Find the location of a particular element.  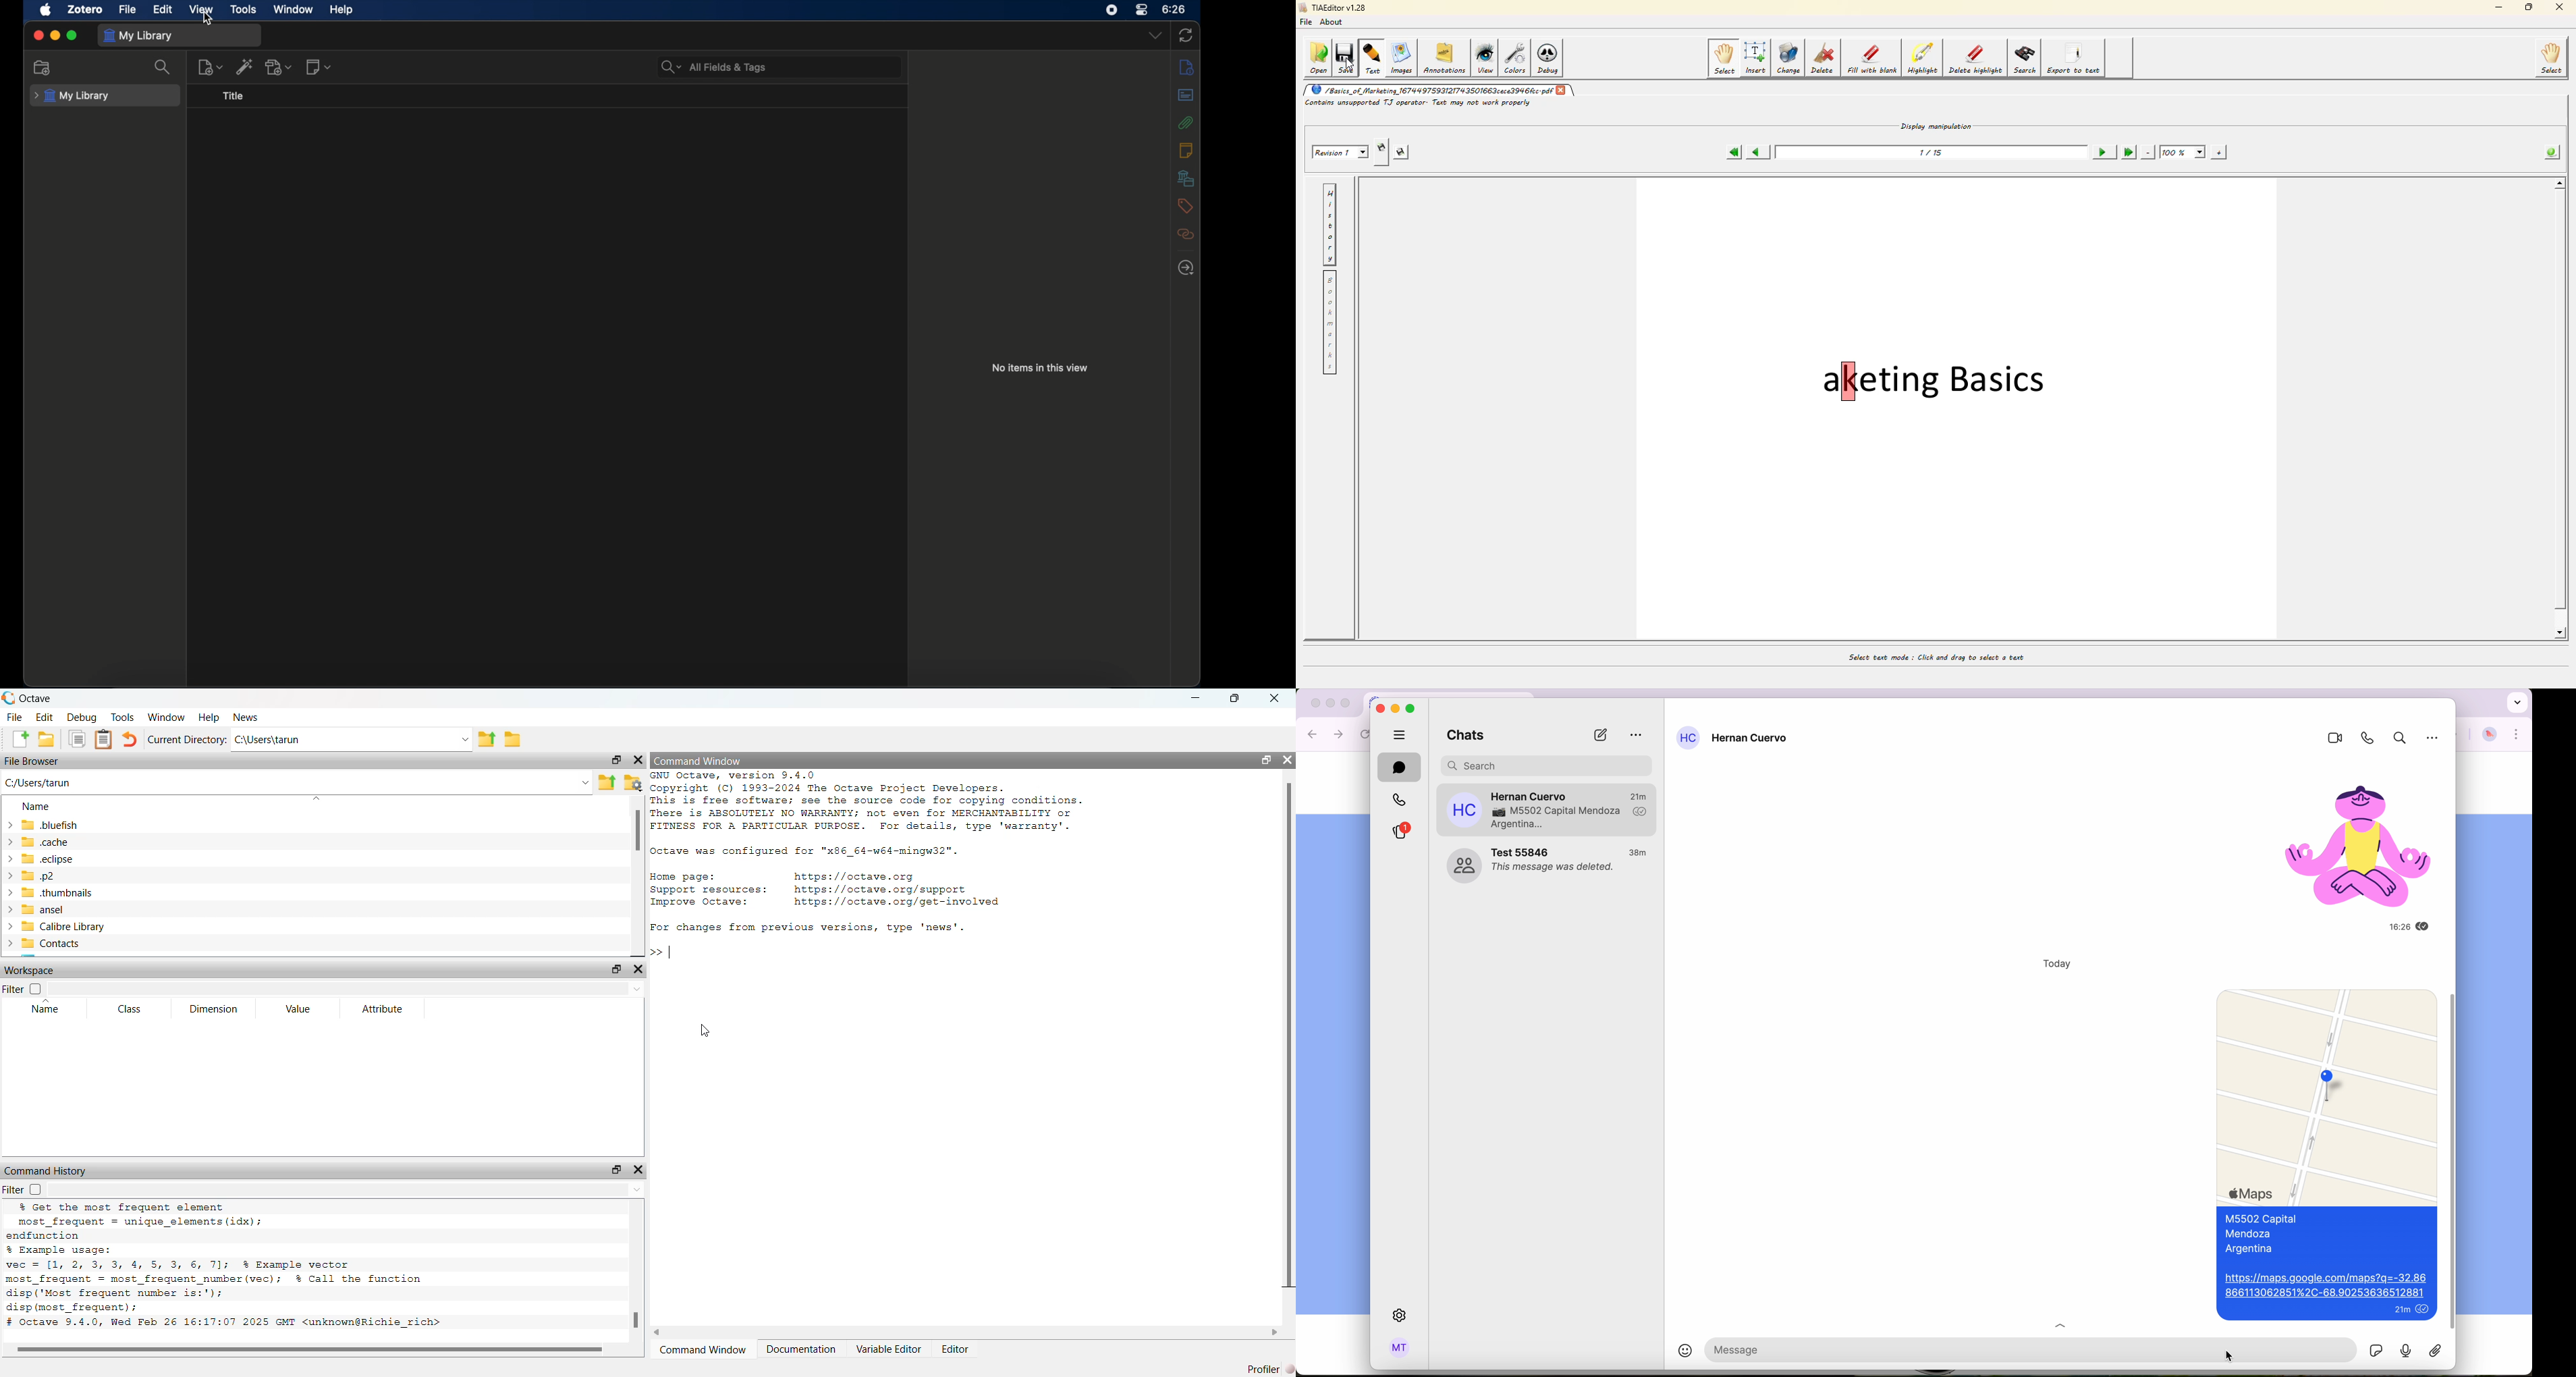

my library is located at coordinates (140, 36).